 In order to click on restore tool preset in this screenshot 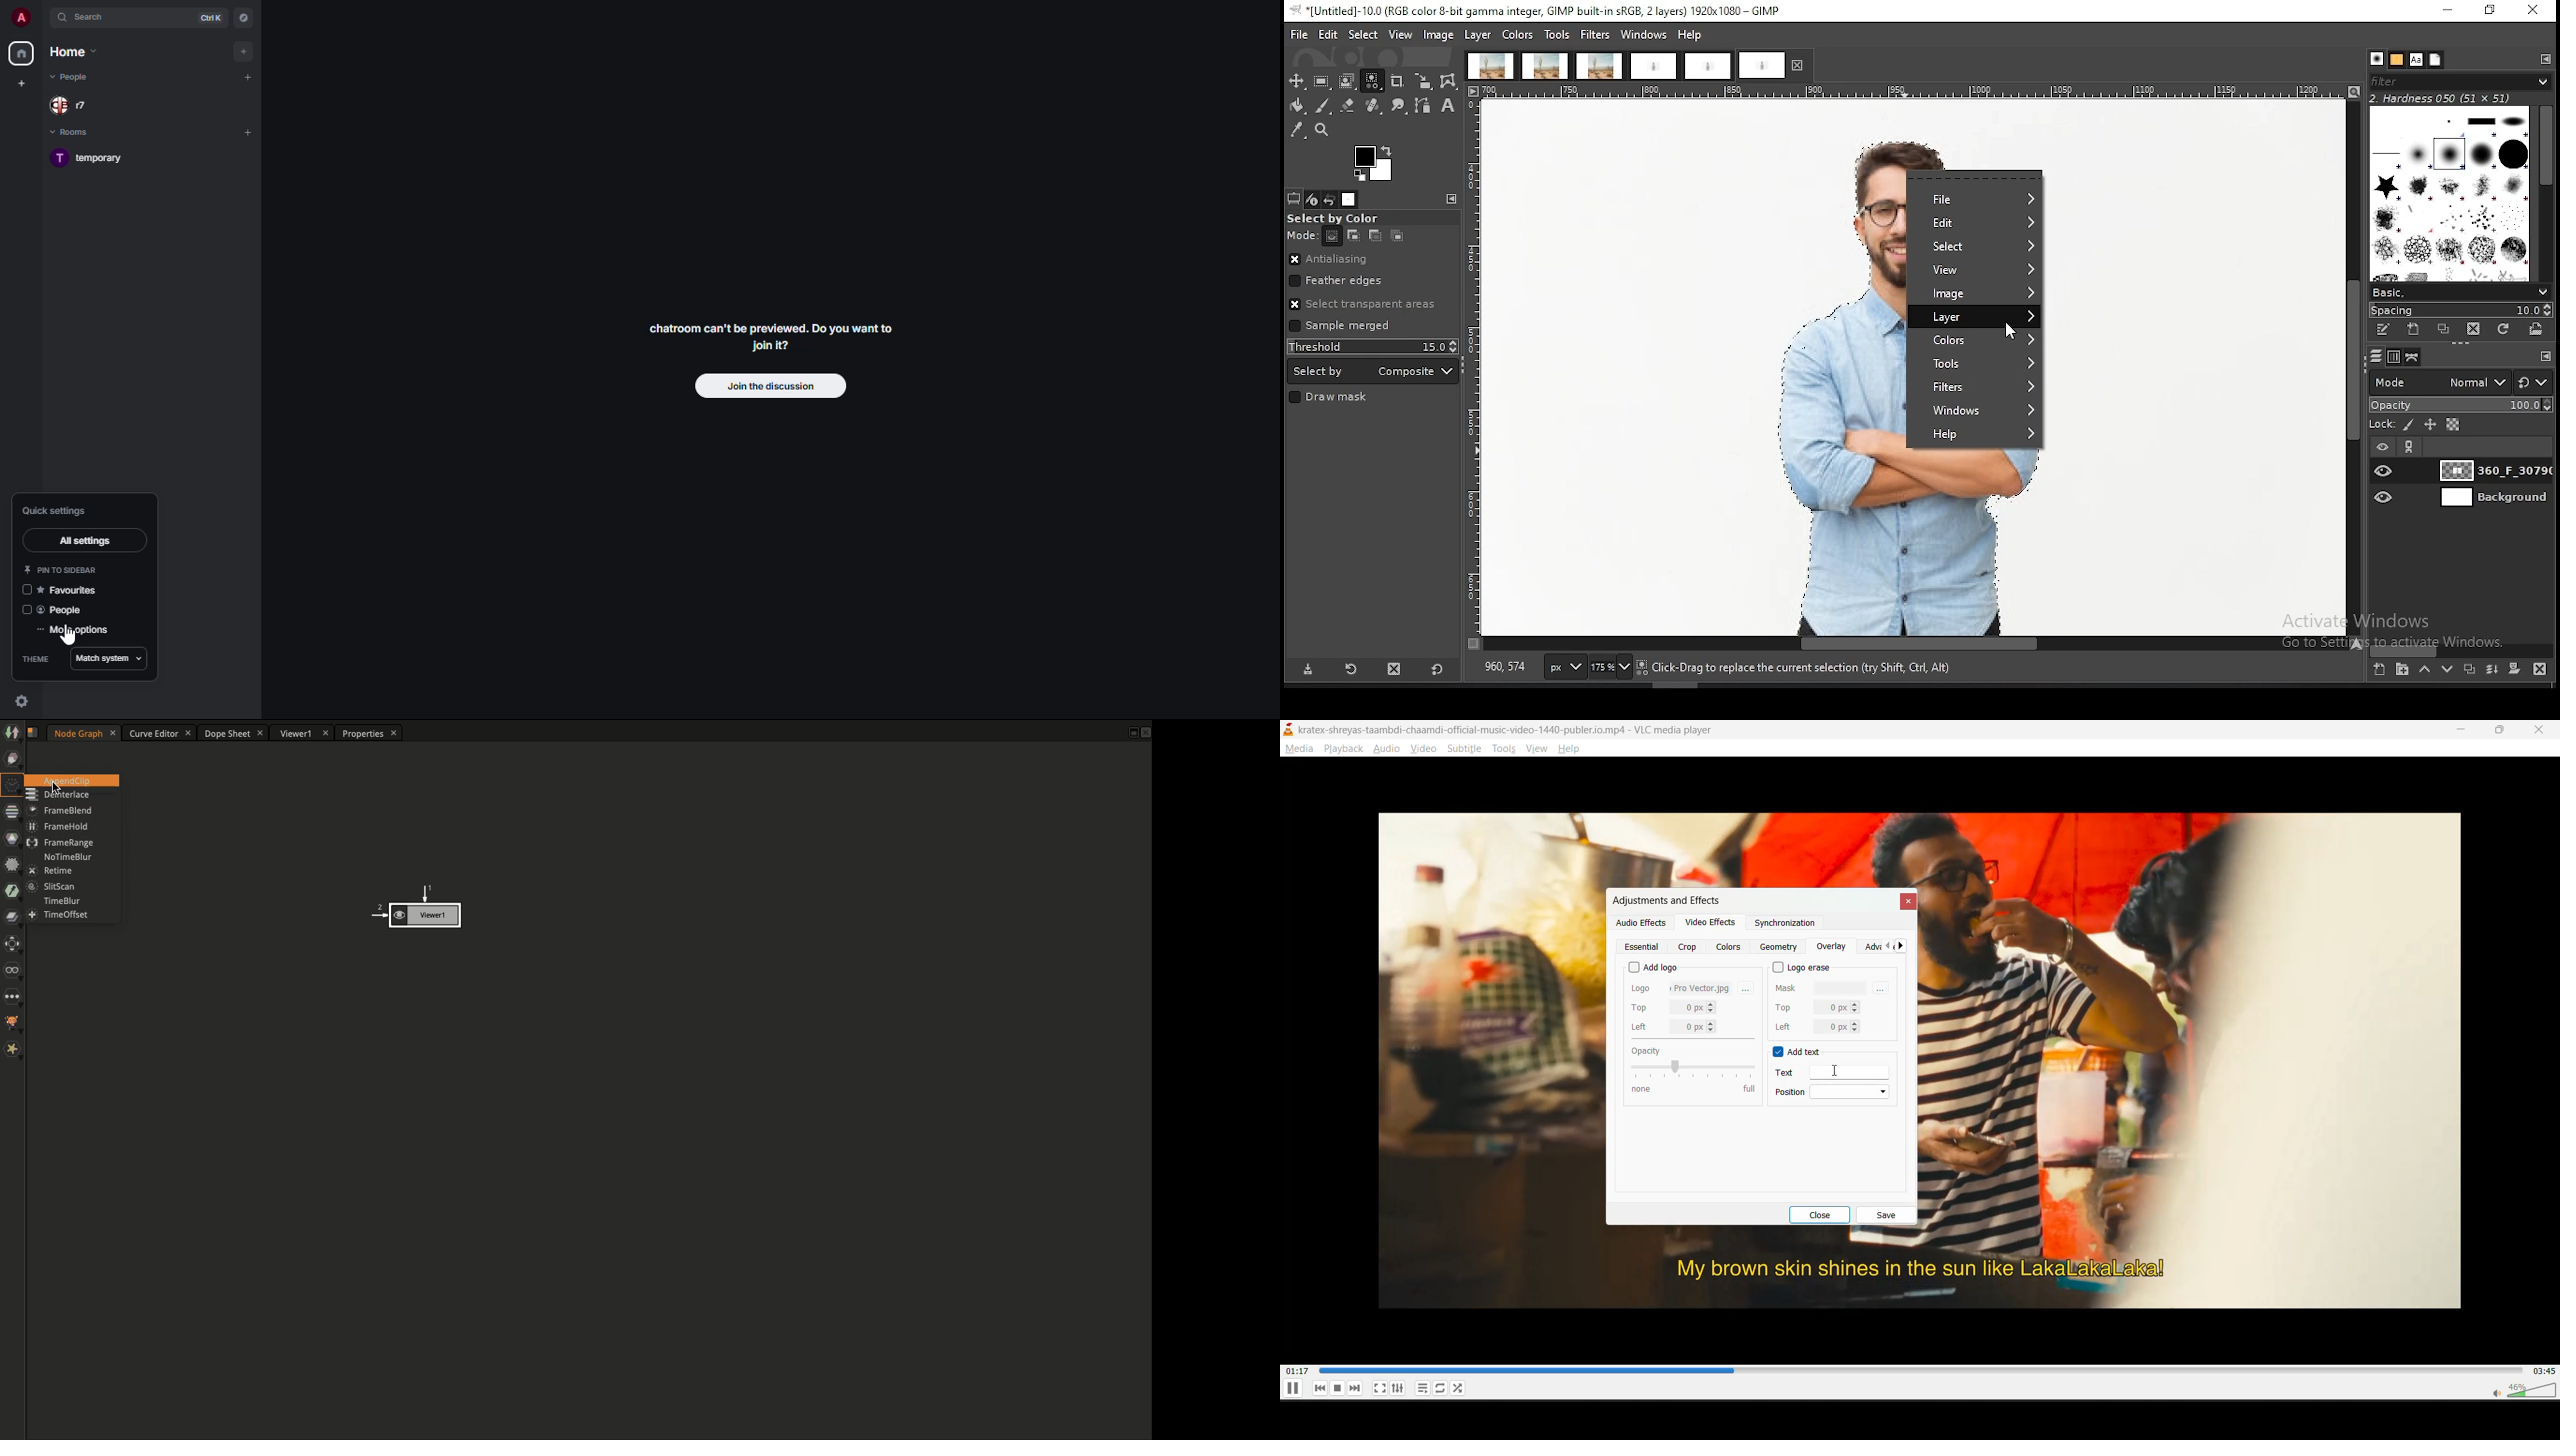, I will do `click(1353, 668)`.